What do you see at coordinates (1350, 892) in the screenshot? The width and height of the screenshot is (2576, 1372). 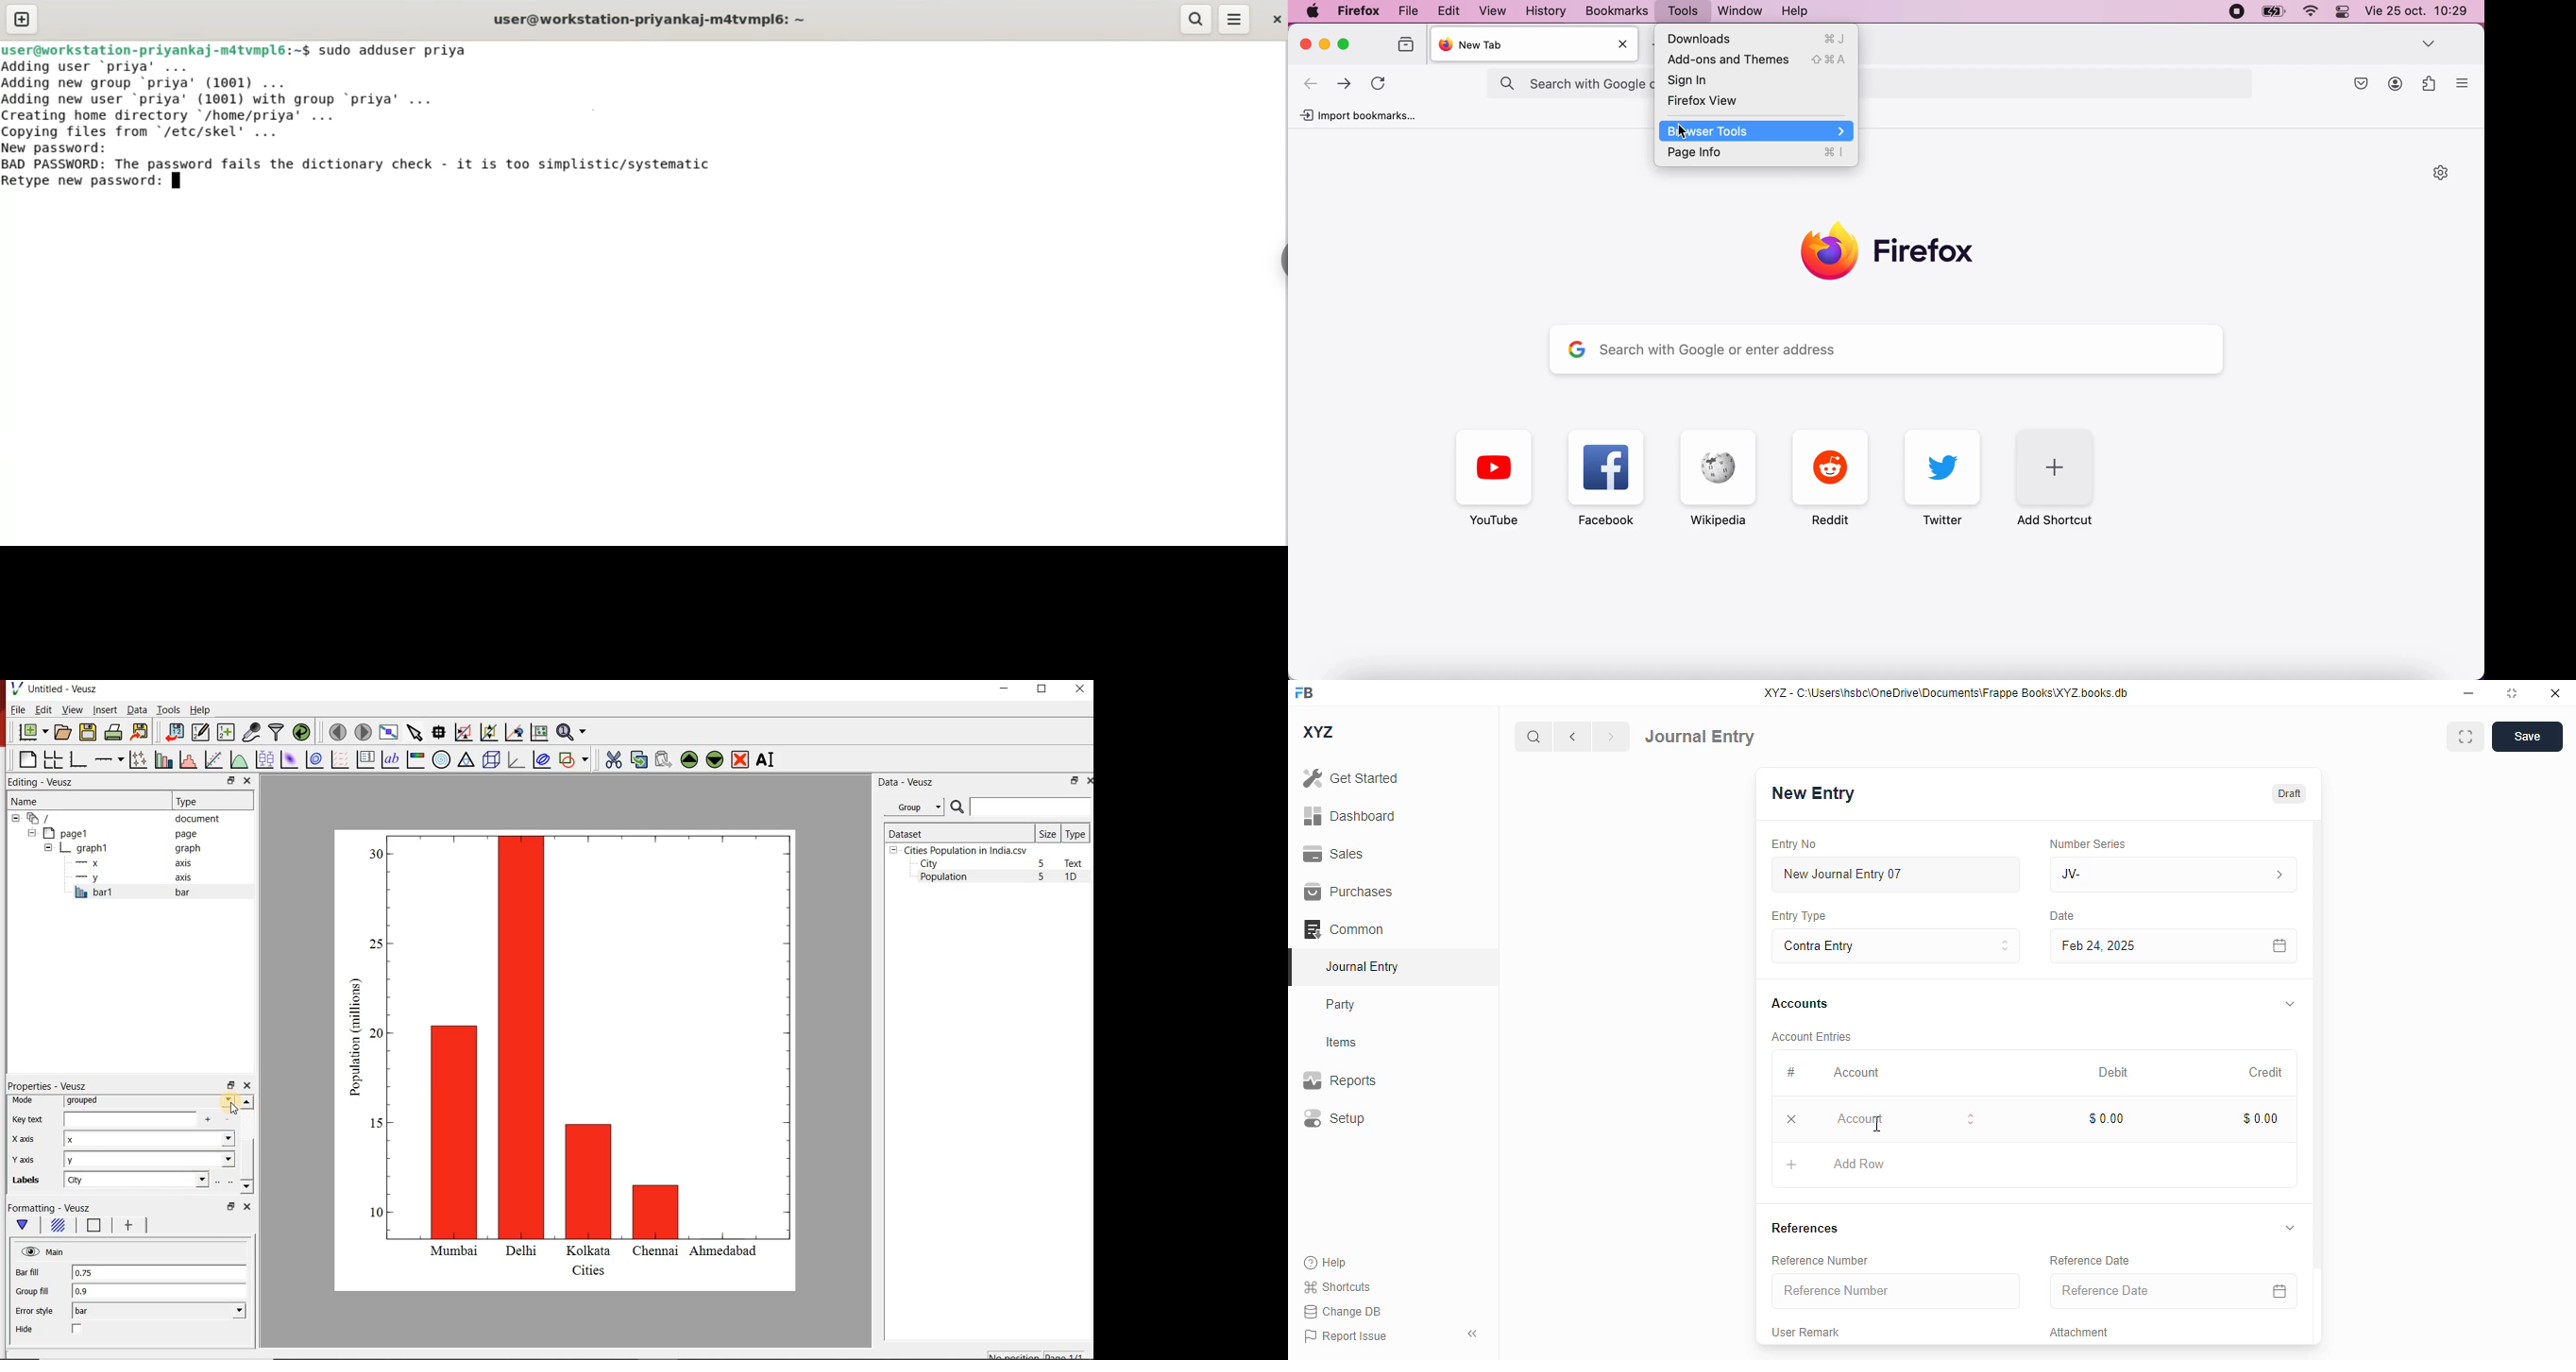 I see `purchases` at bounding box center [1350, 892].